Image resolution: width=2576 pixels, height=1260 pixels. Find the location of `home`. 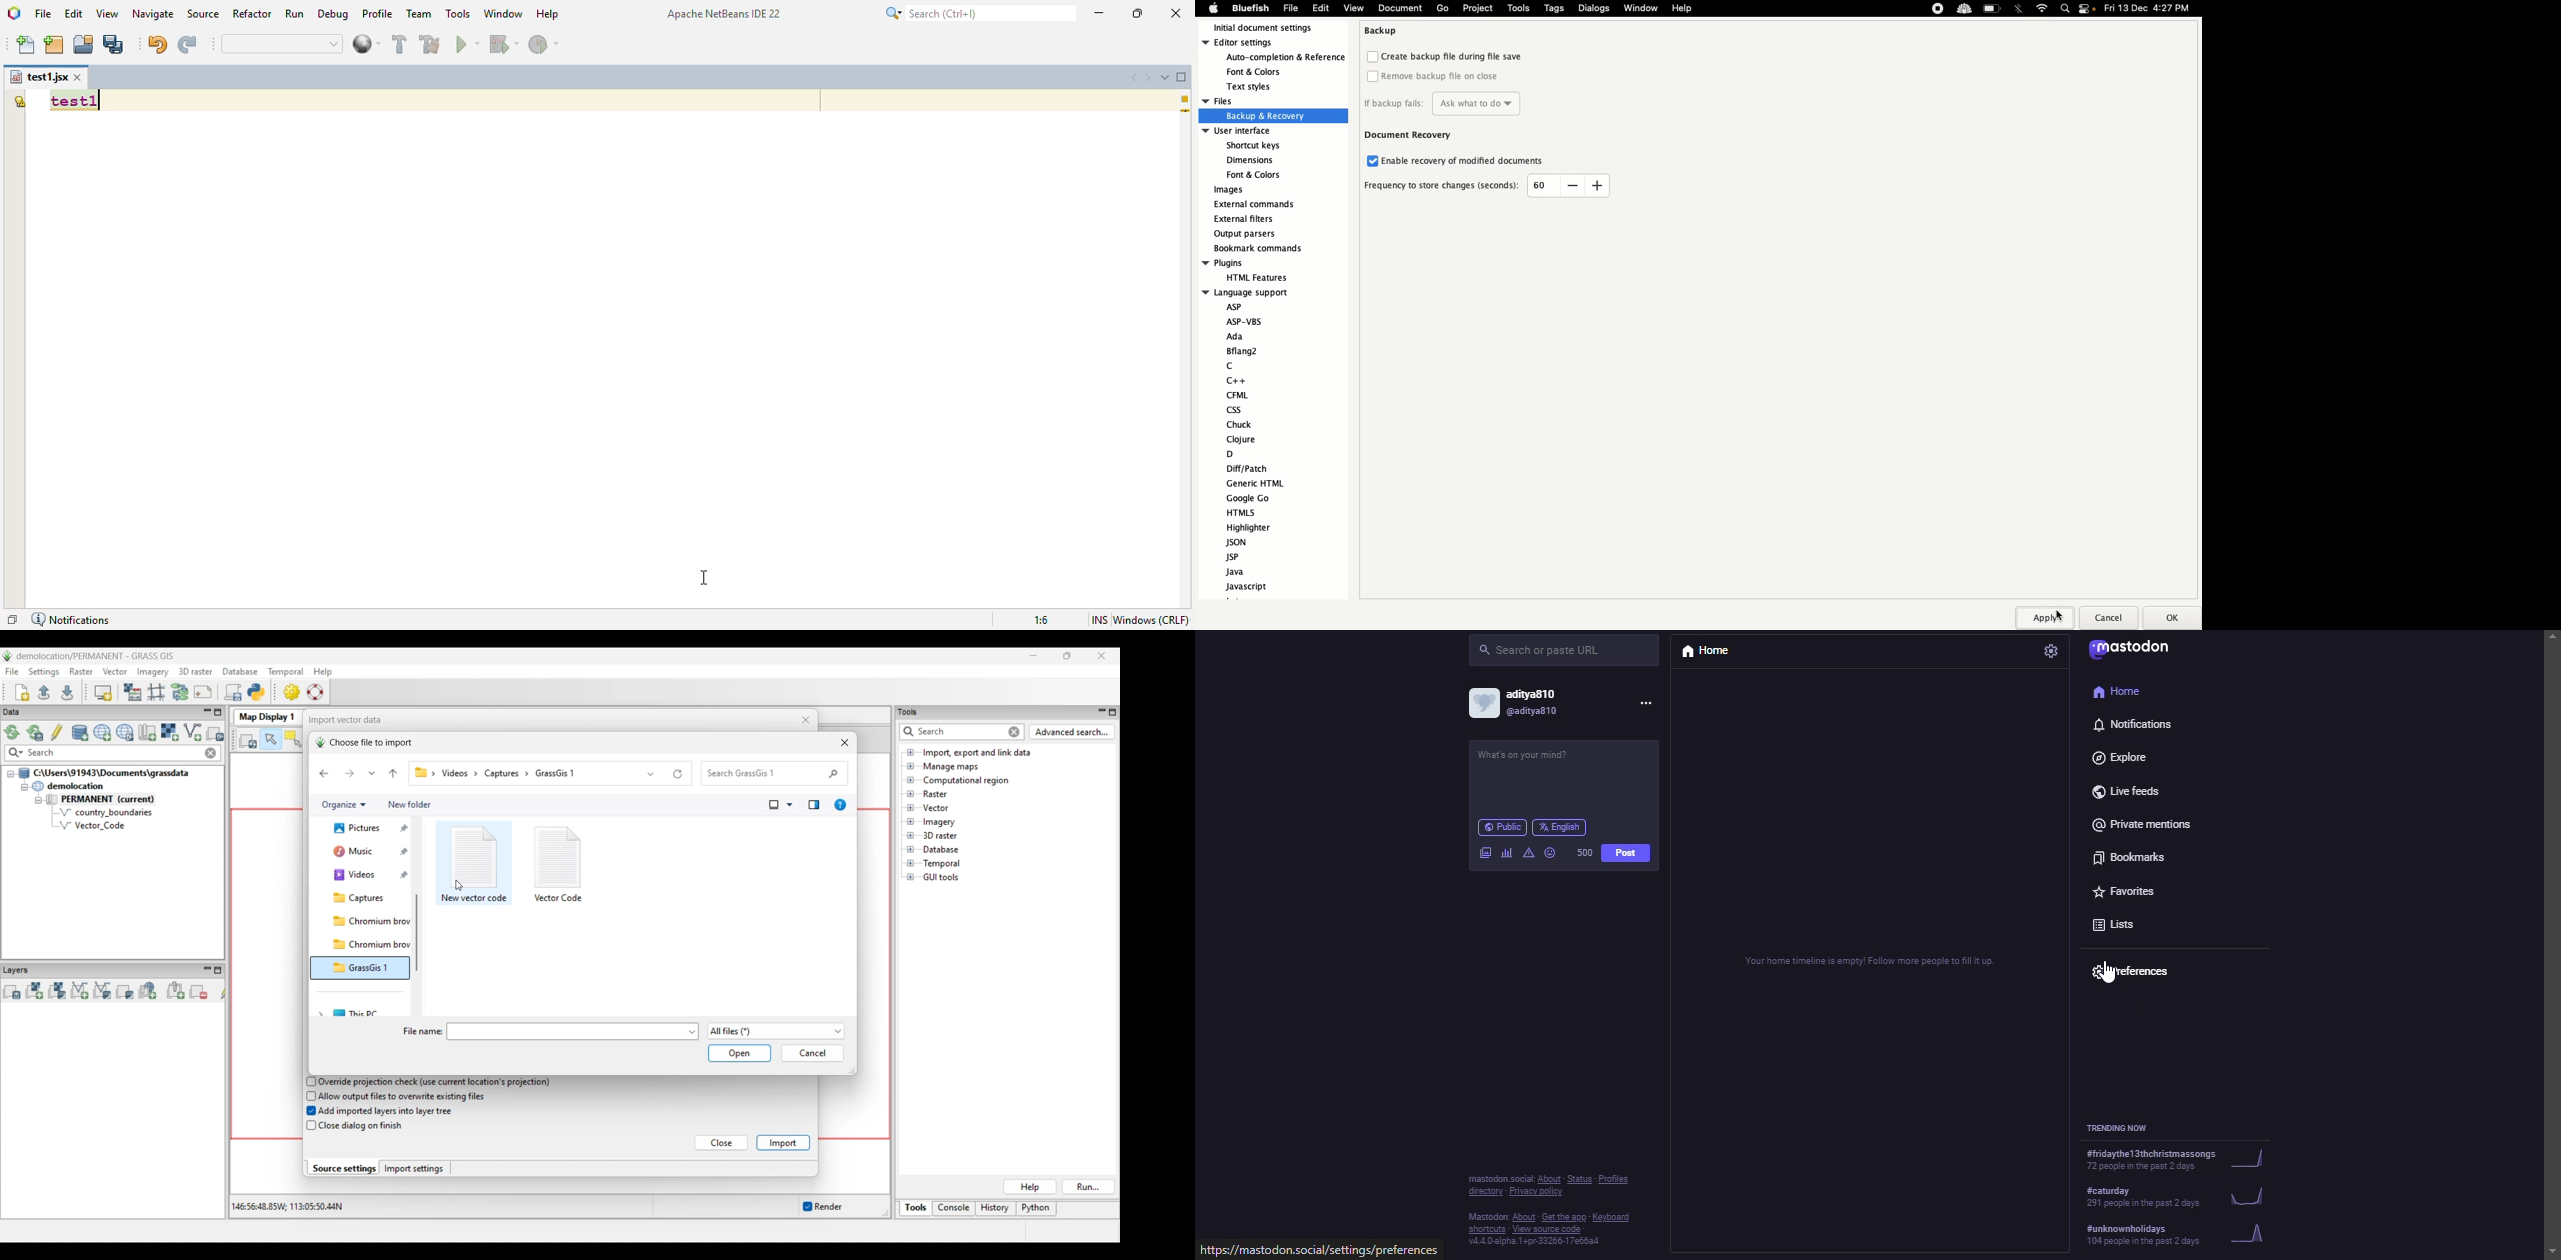

home is located at coordinates (1713, 653).